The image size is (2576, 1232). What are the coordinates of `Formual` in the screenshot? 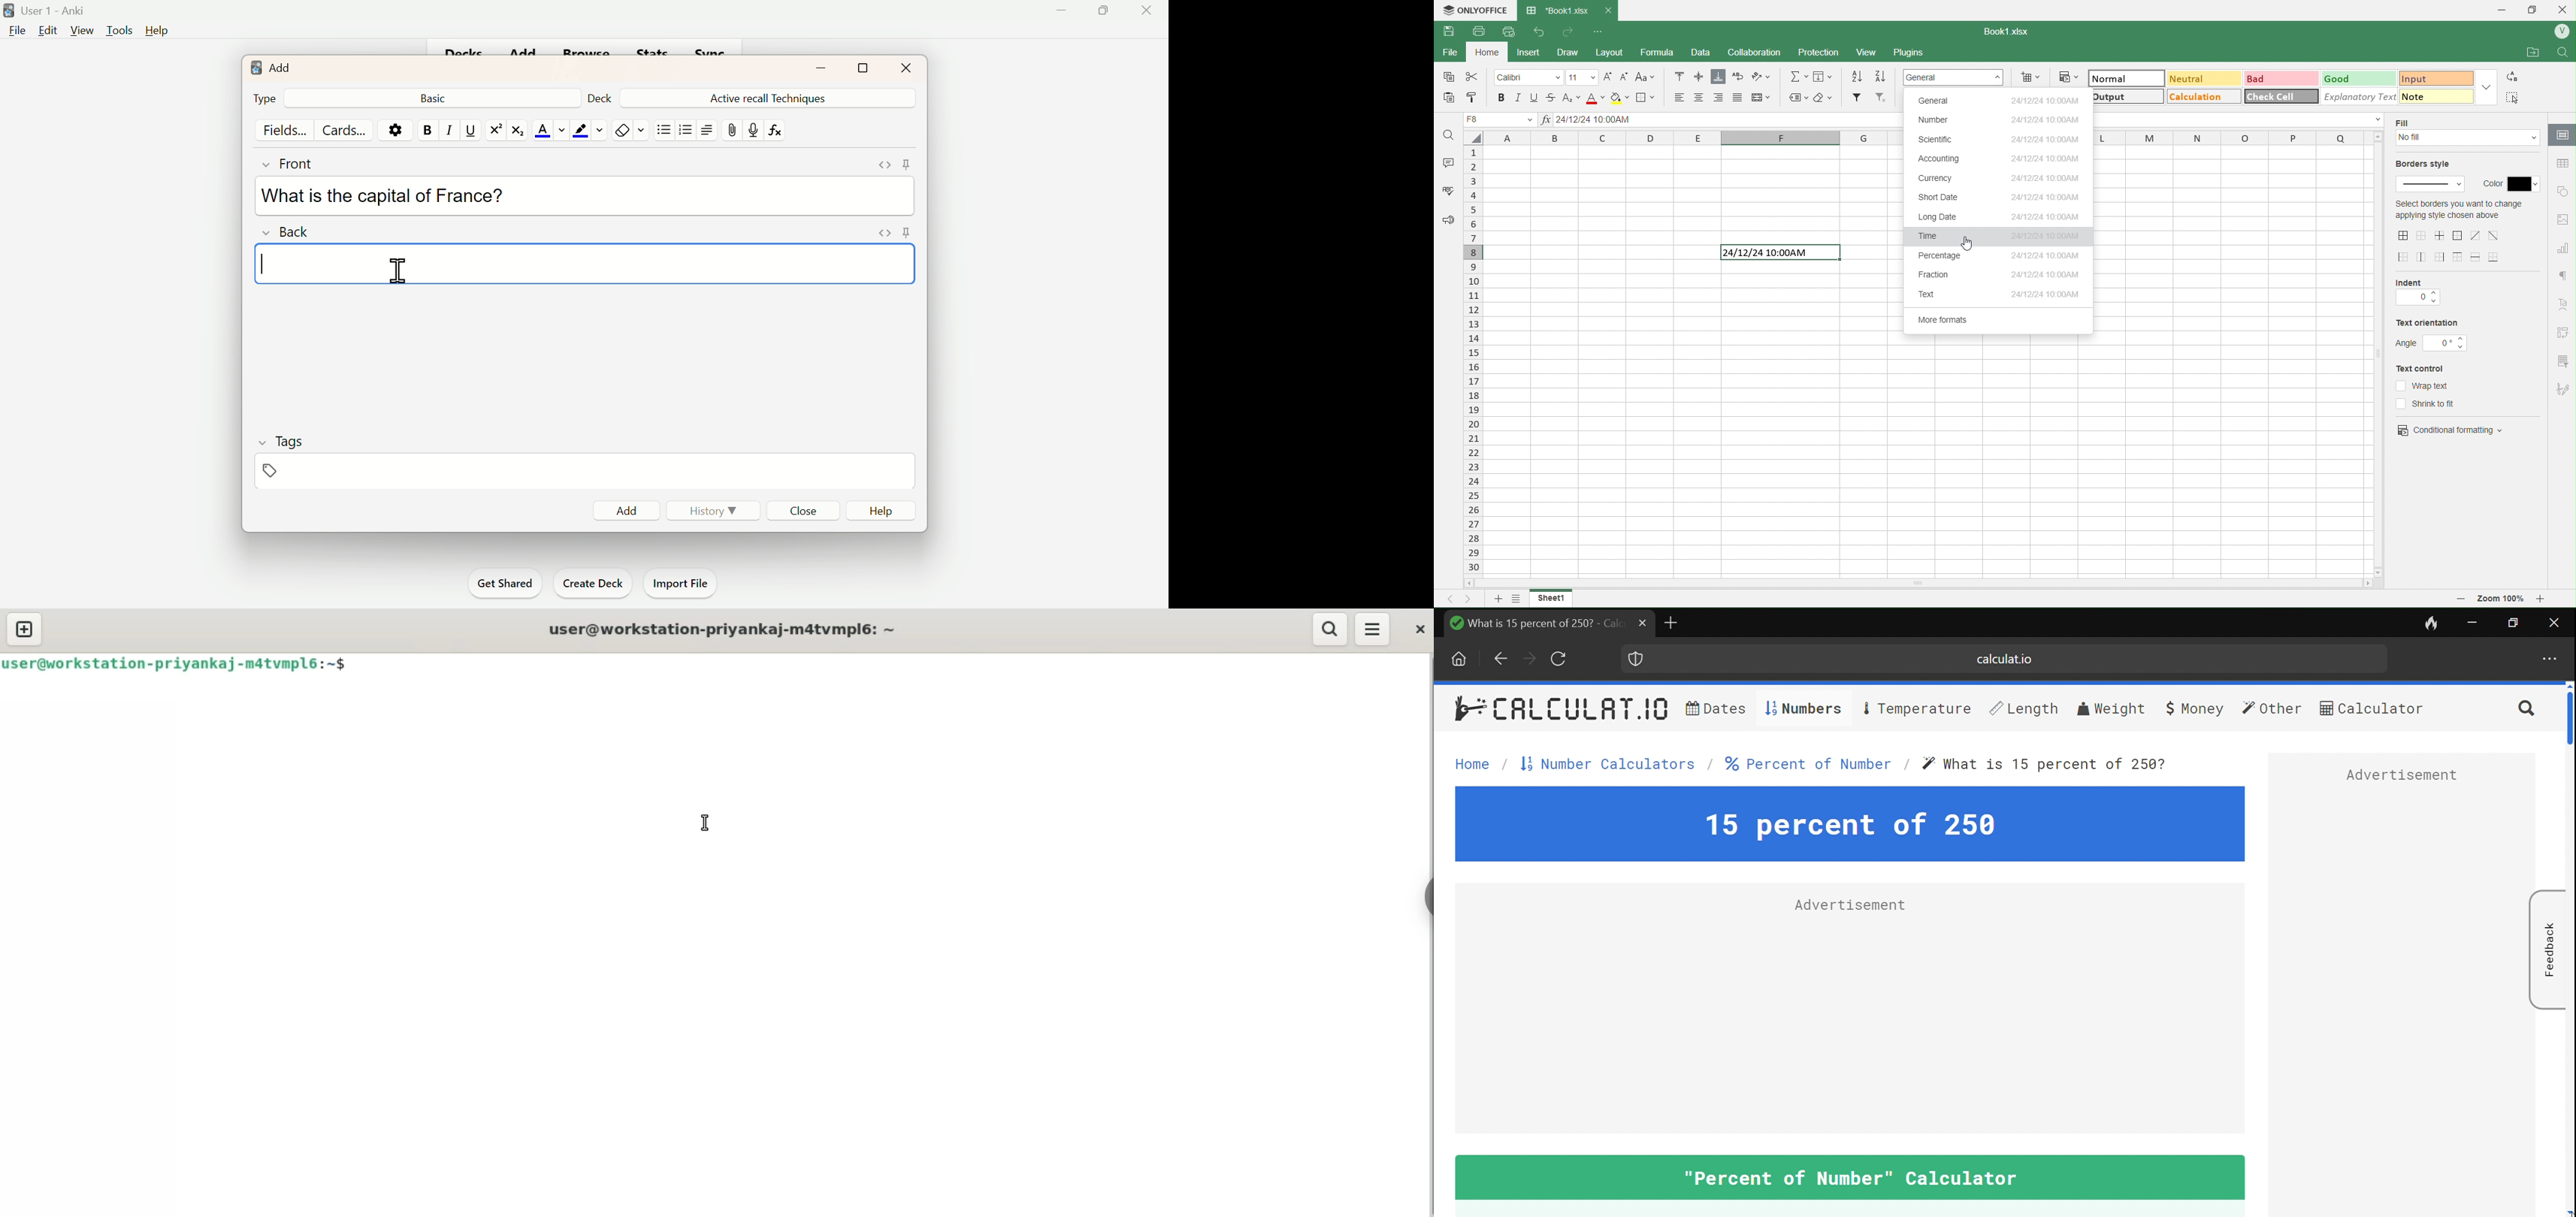 It's located at (1666, 52).